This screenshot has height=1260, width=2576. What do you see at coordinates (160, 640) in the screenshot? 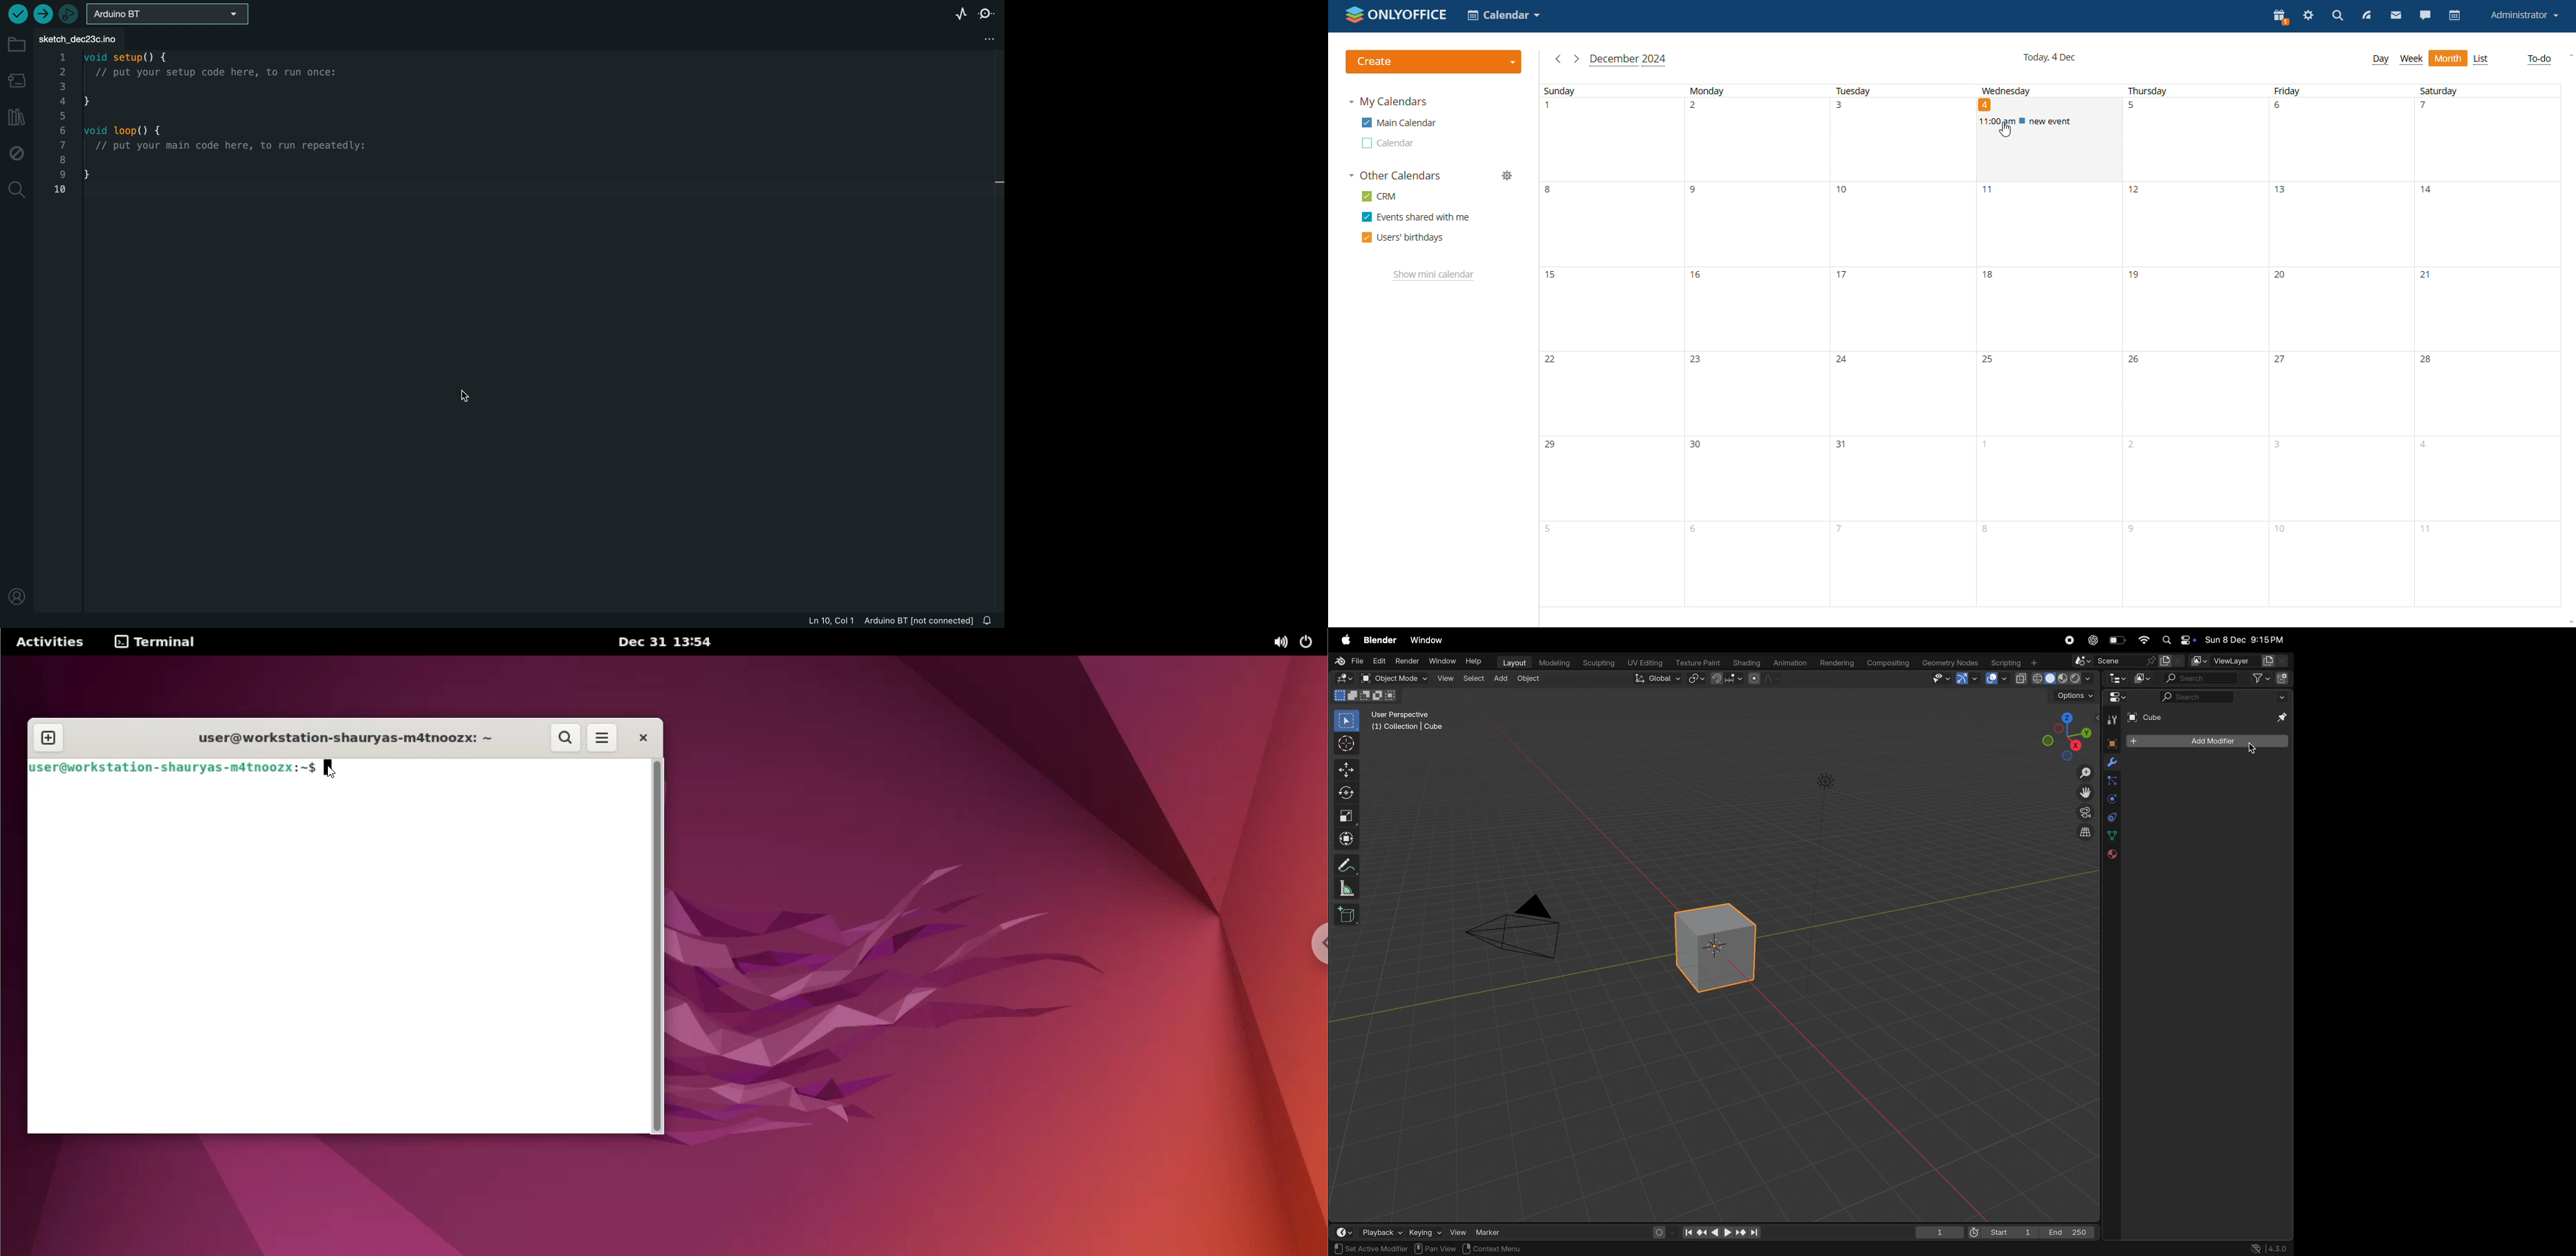
I see `terminal` at bounding box center [160, 640].